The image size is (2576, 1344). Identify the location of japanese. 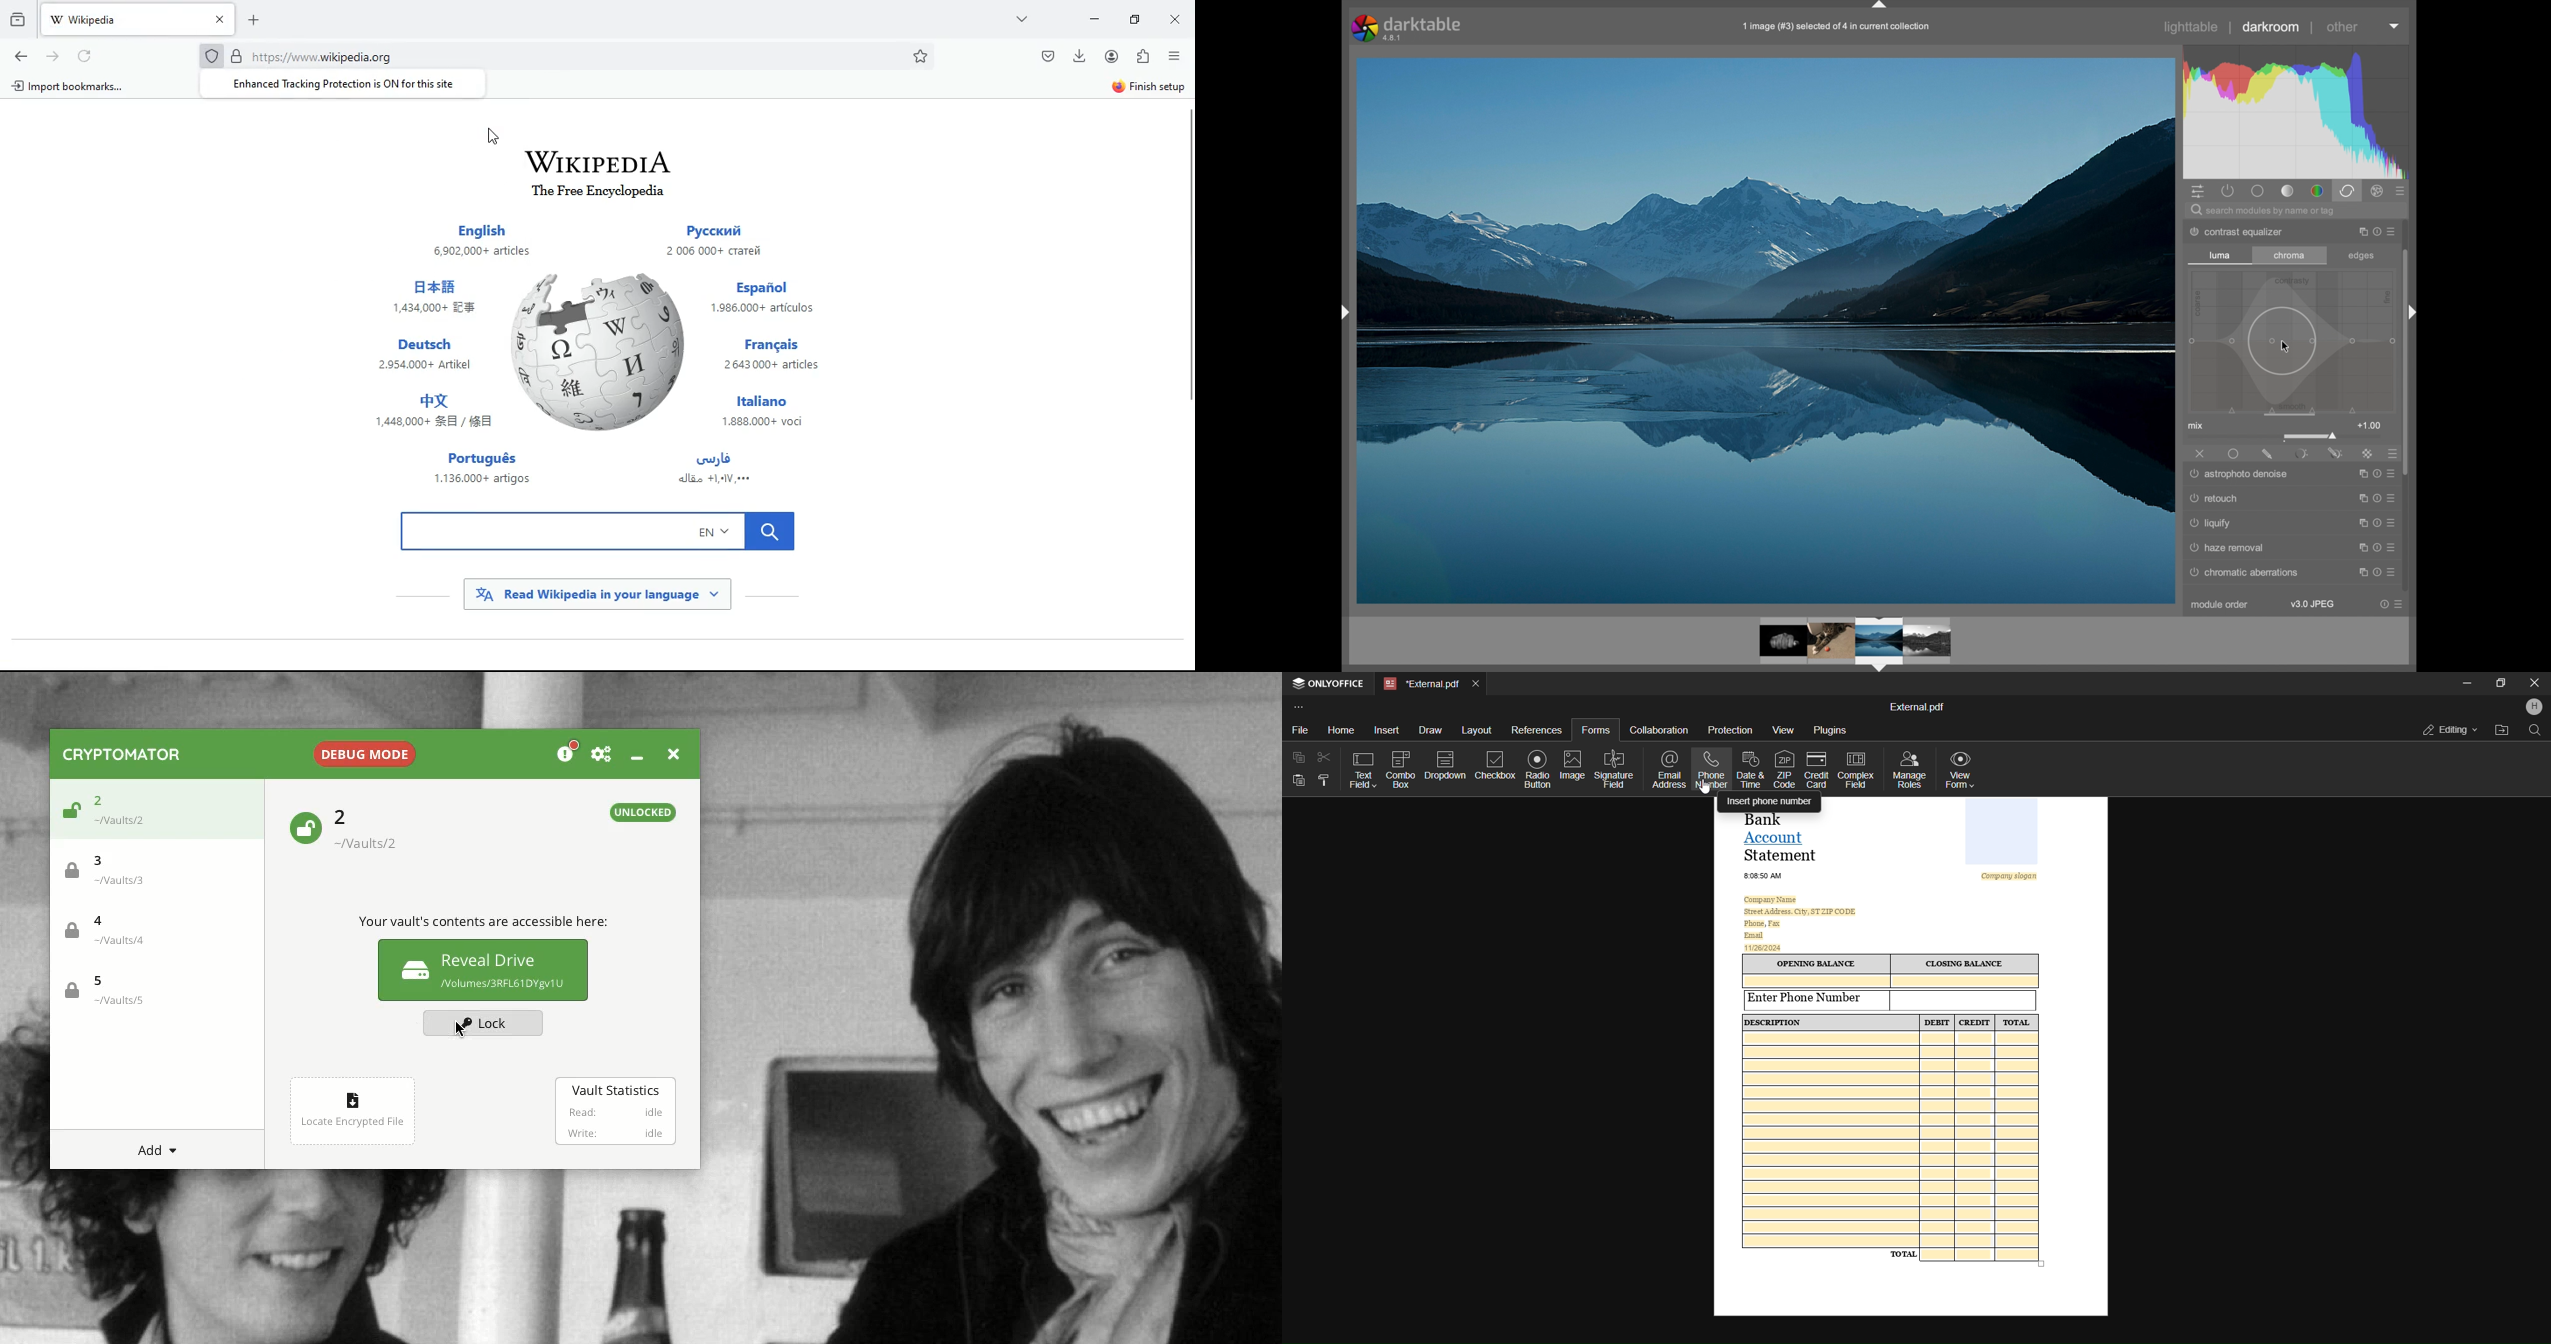
(438, 412).